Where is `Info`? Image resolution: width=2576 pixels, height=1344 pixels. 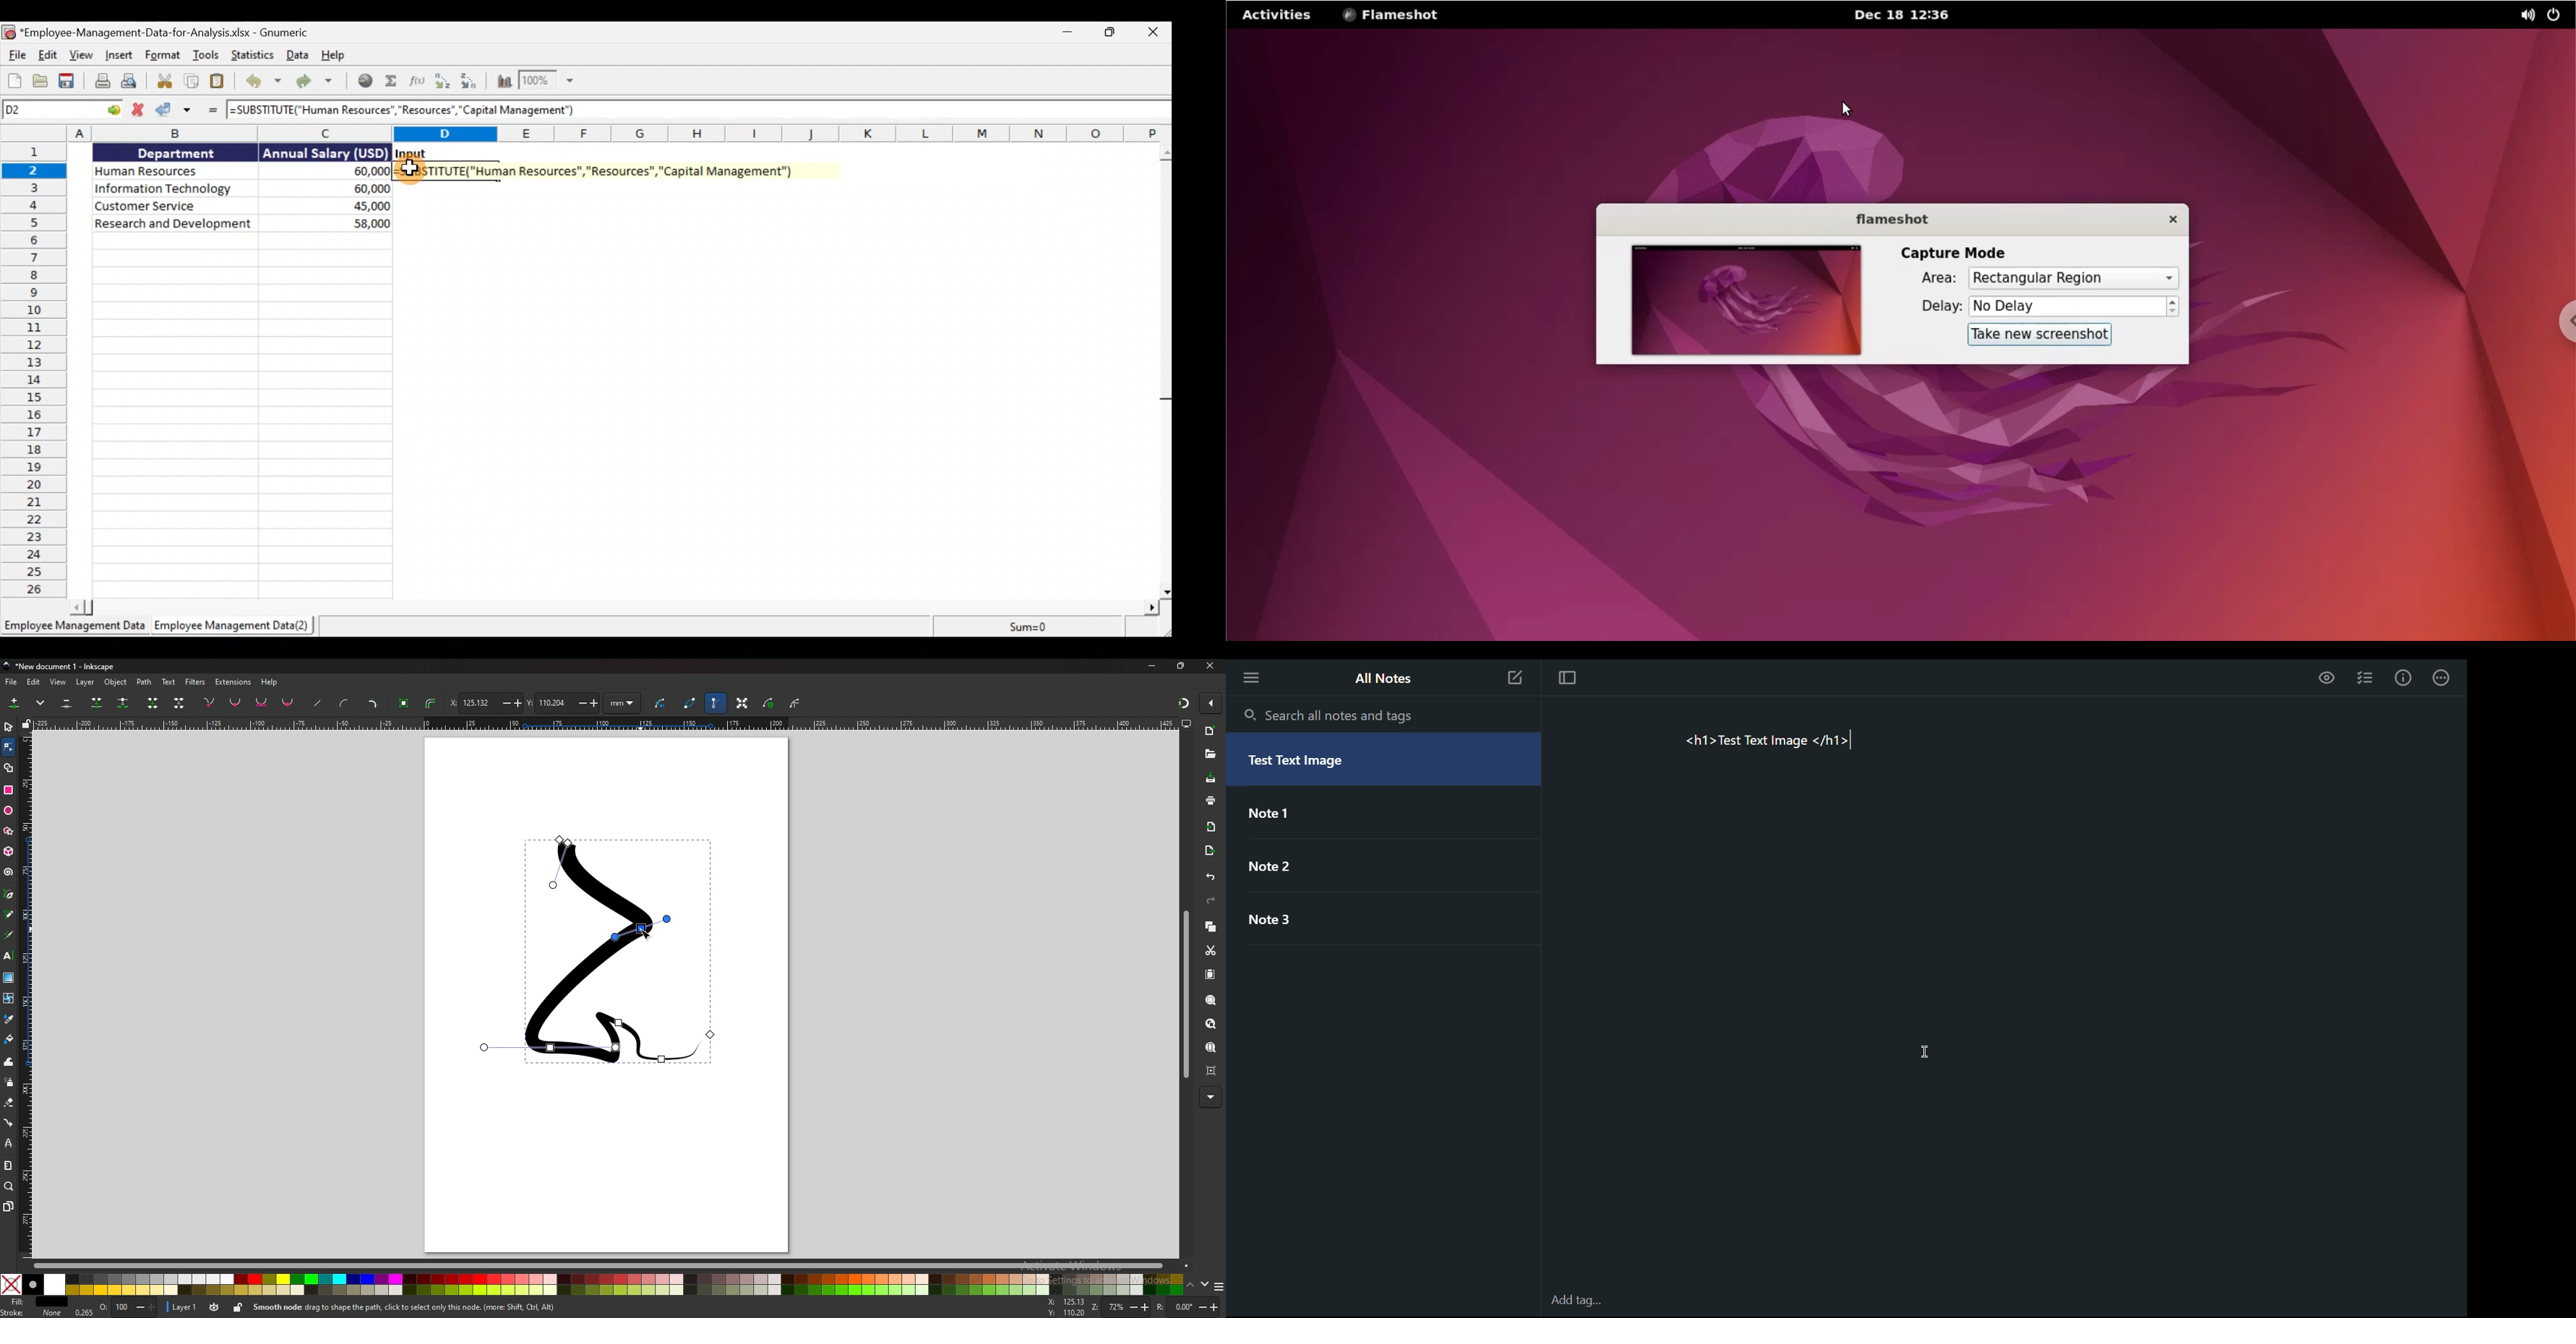 Info is located at coordinates (2404, 678).